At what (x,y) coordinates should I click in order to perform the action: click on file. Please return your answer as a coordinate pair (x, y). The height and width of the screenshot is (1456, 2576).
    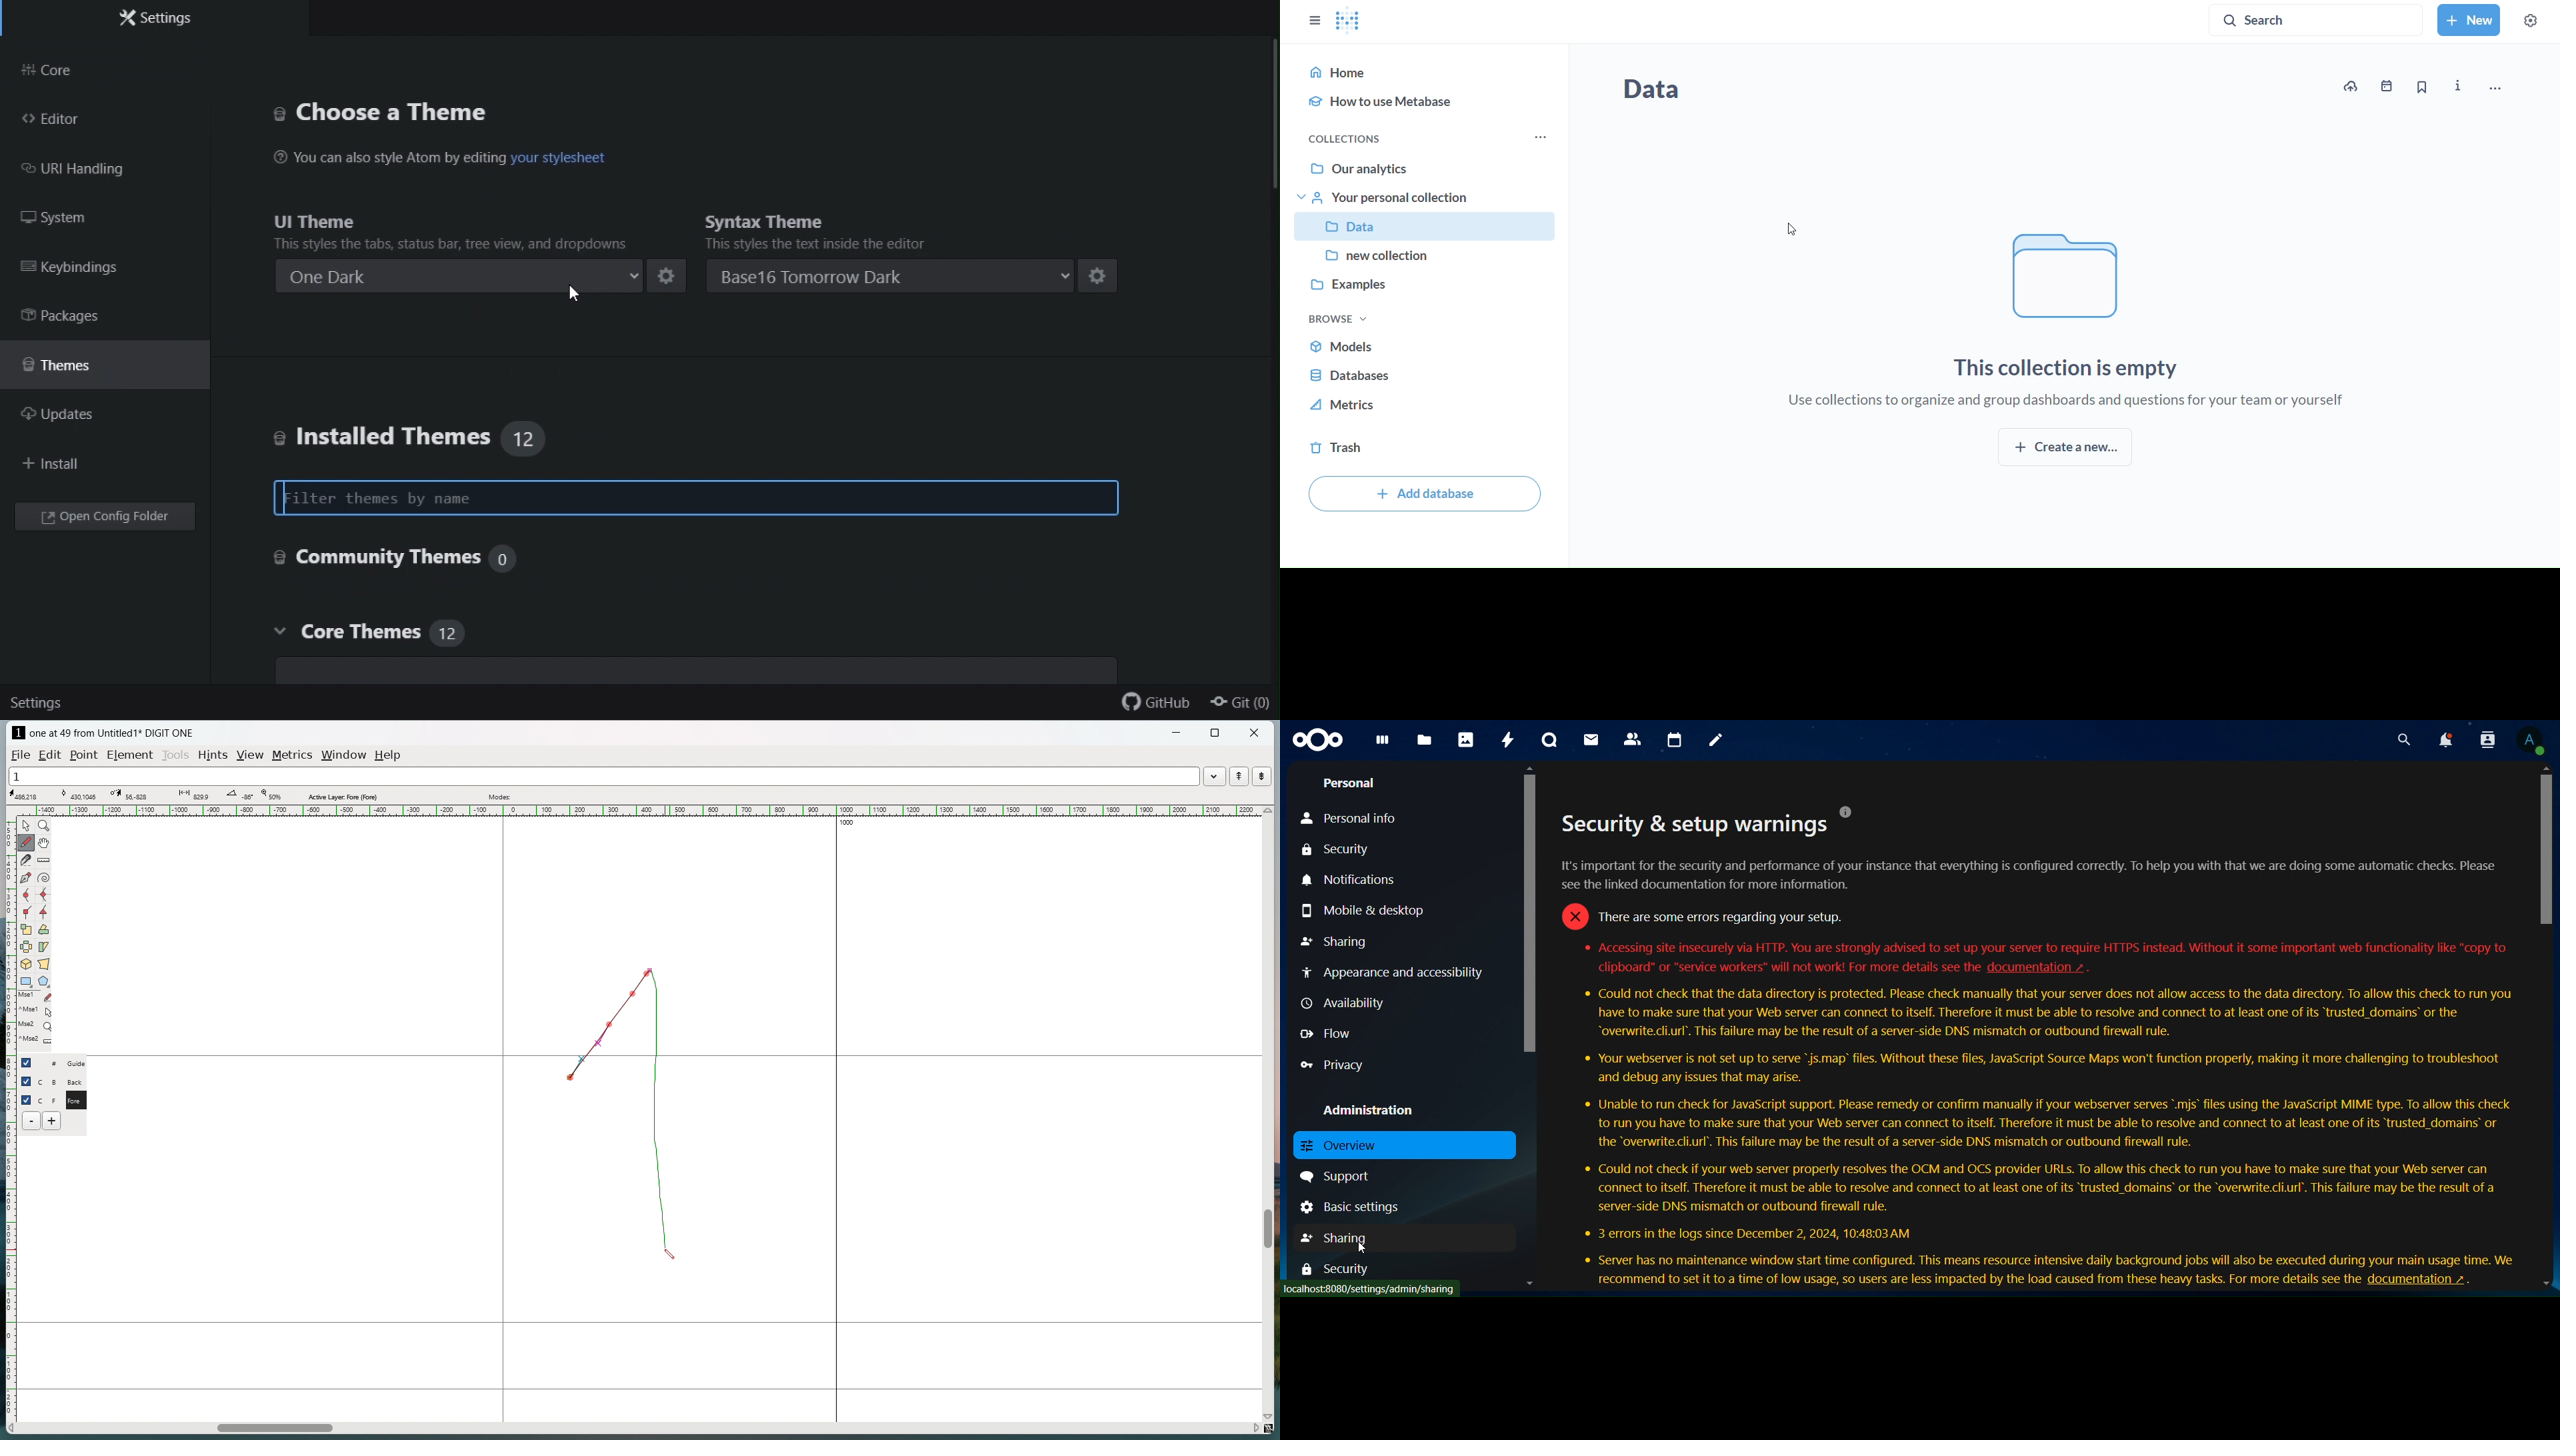
    Looking at the image, I should click on (21, 754).